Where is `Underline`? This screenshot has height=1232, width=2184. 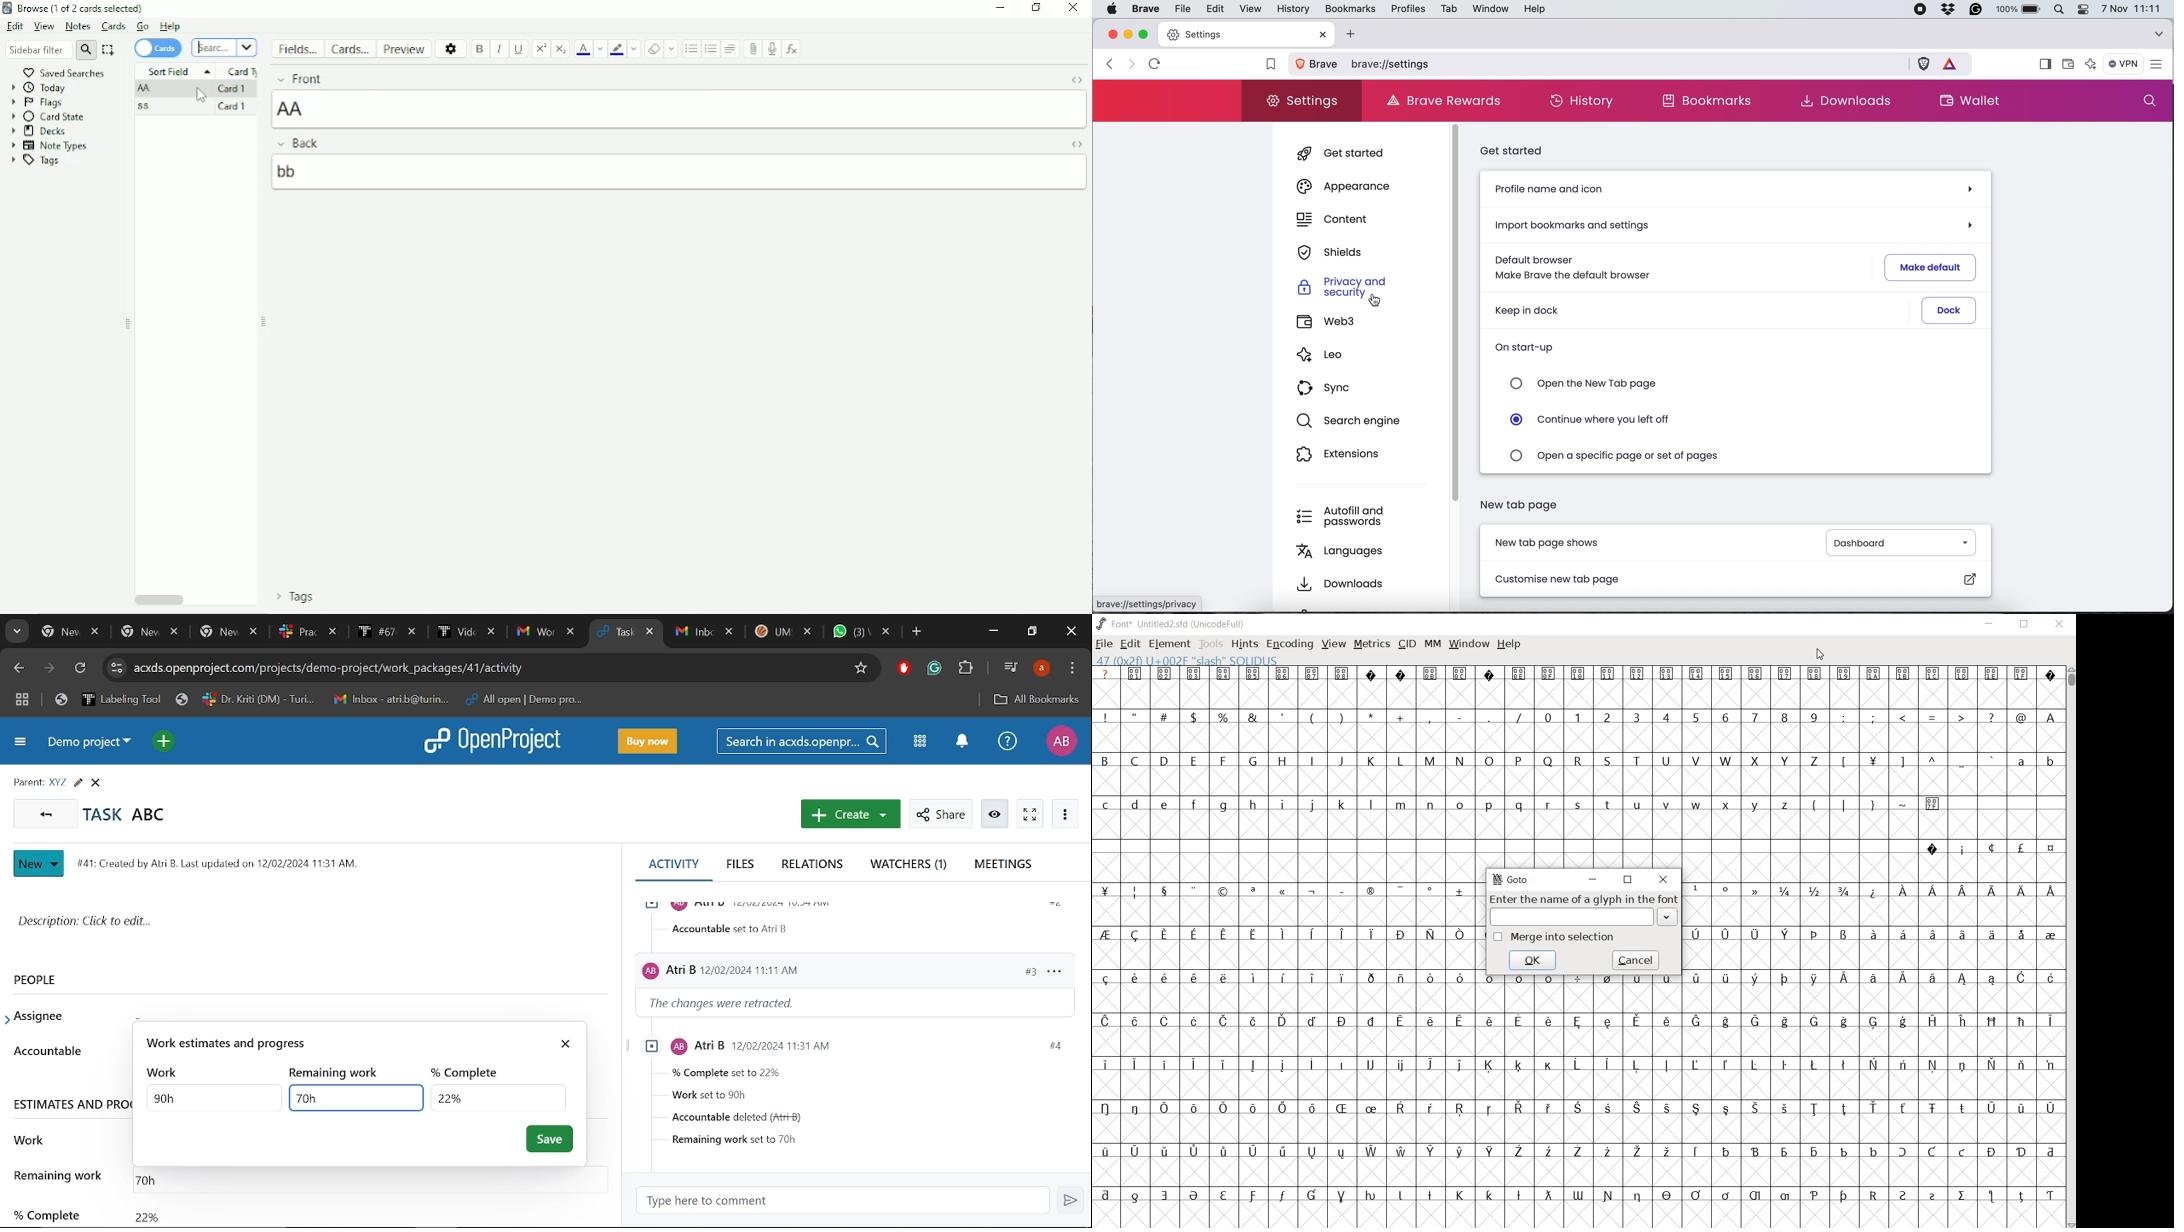 Underline is located at coordinates (520, 50).